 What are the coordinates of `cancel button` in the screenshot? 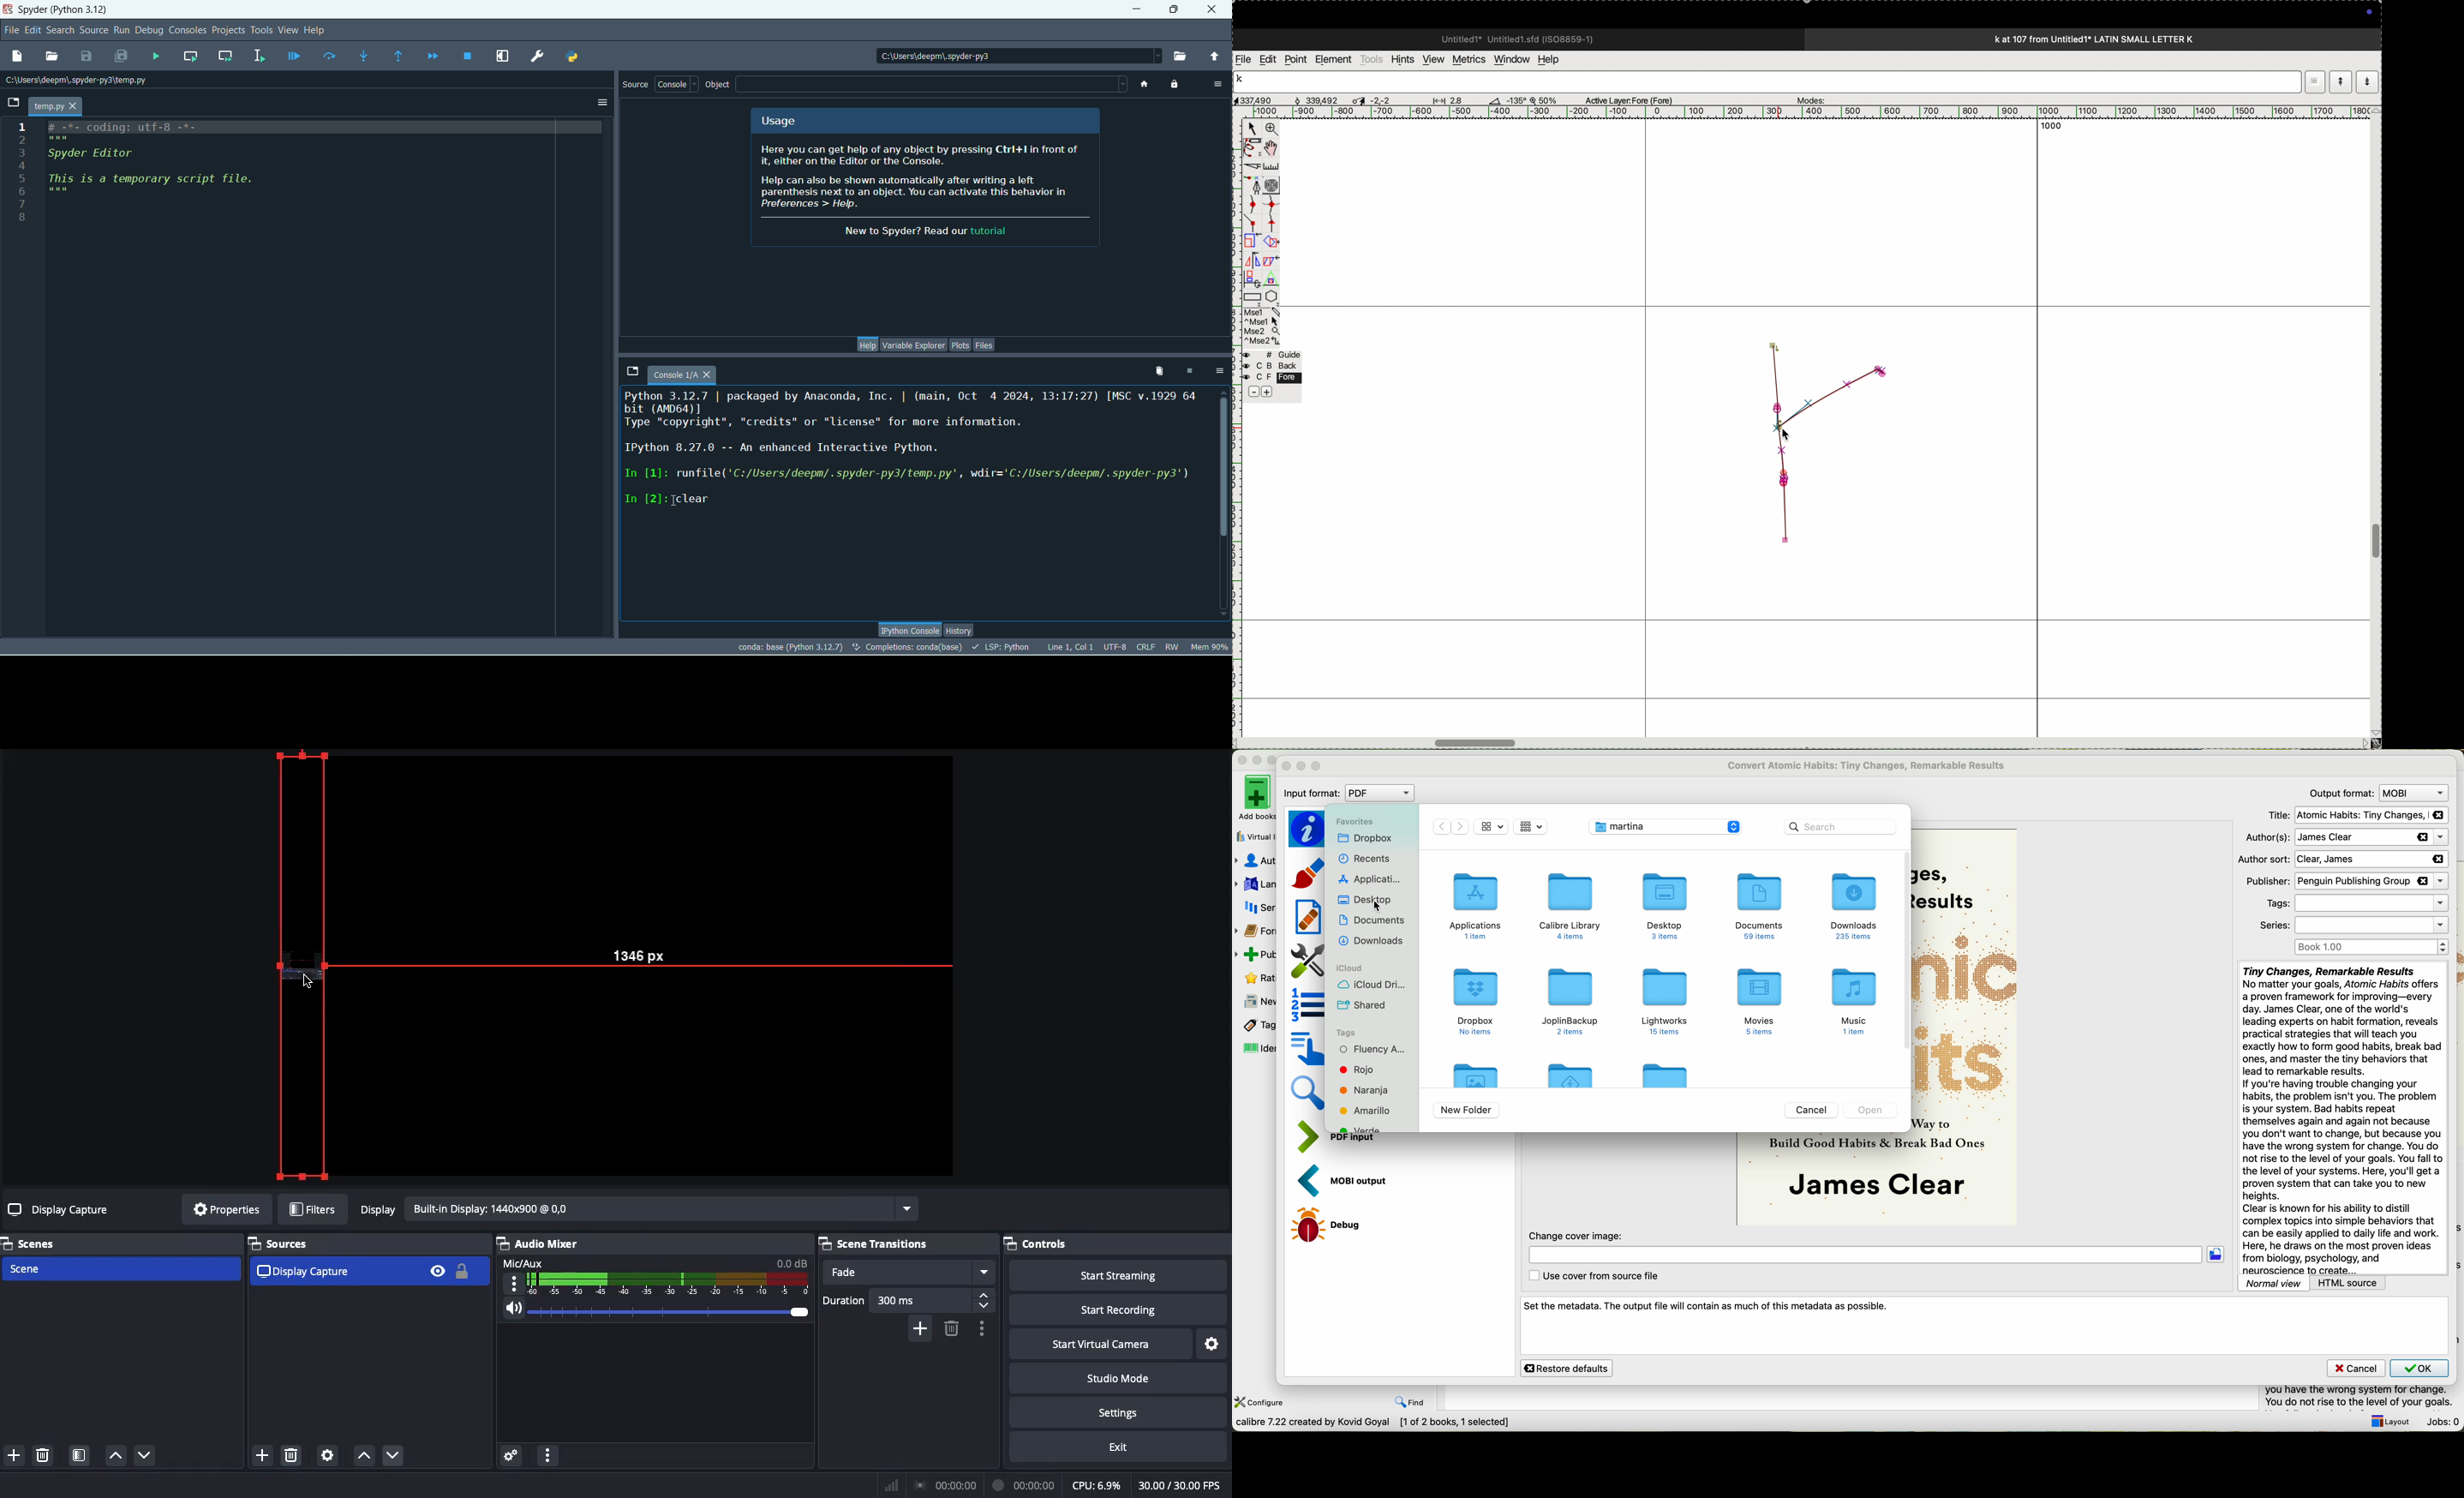 It's located at (2355, 1369).